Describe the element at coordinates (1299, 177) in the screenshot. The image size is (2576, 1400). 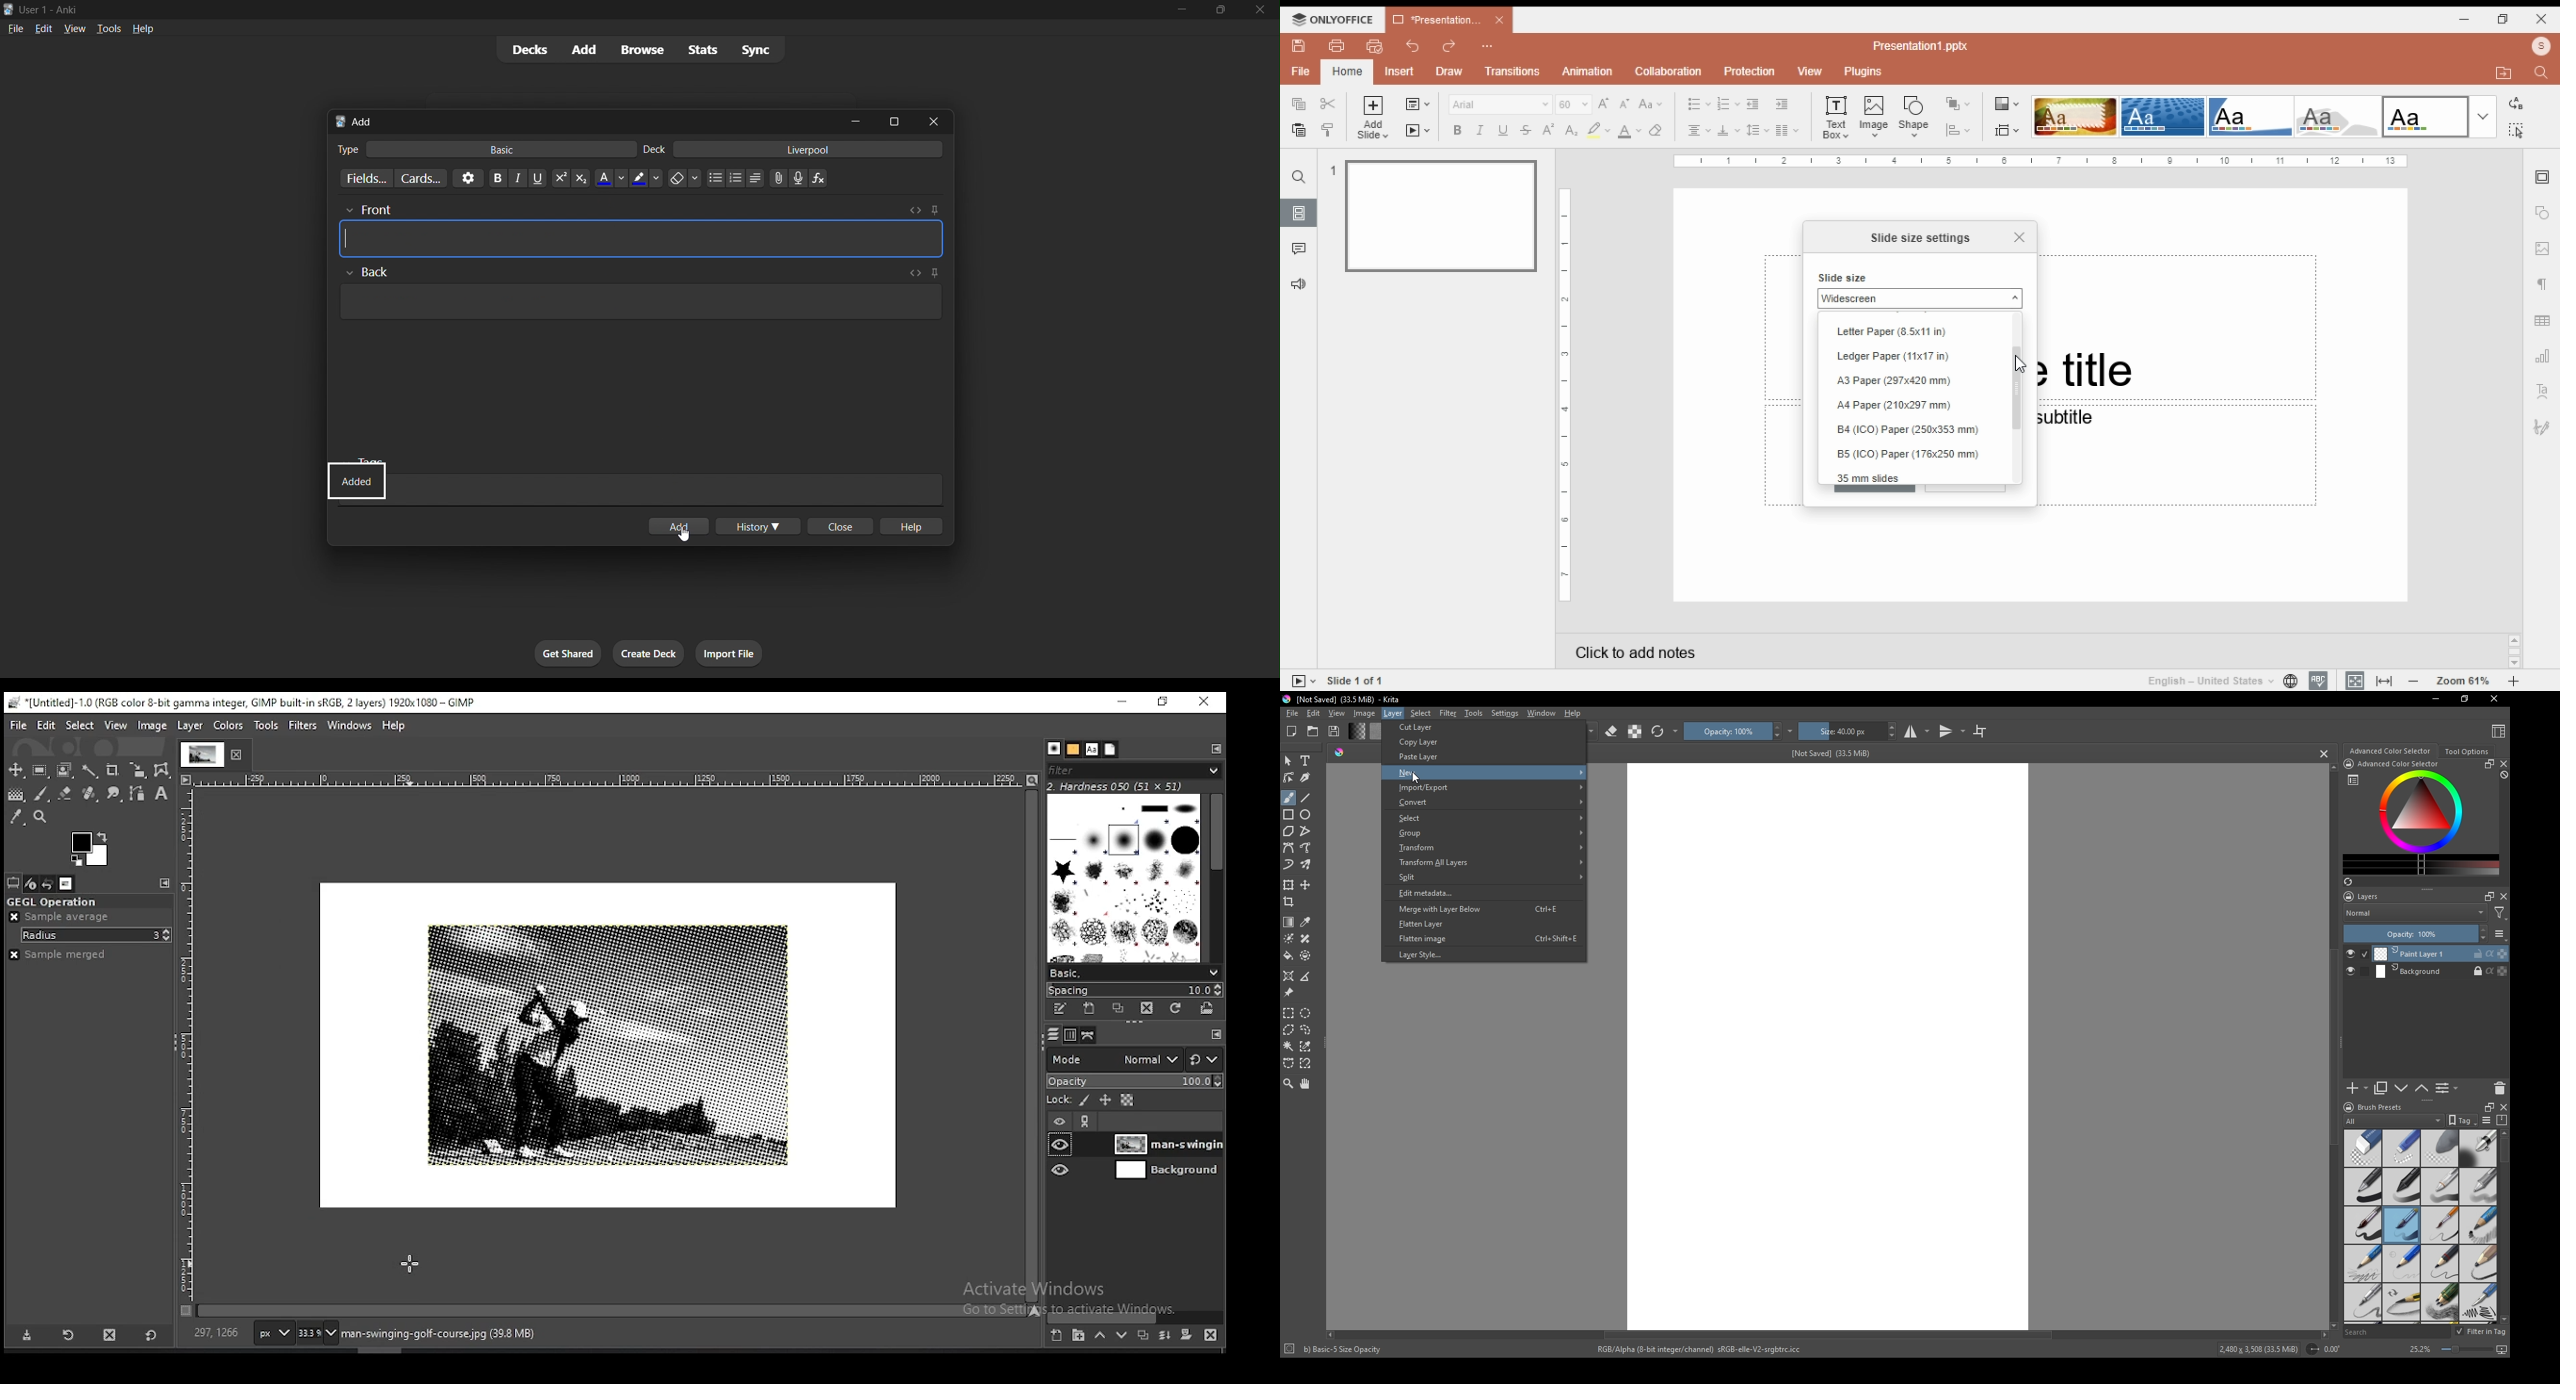
I see `find` at that location.